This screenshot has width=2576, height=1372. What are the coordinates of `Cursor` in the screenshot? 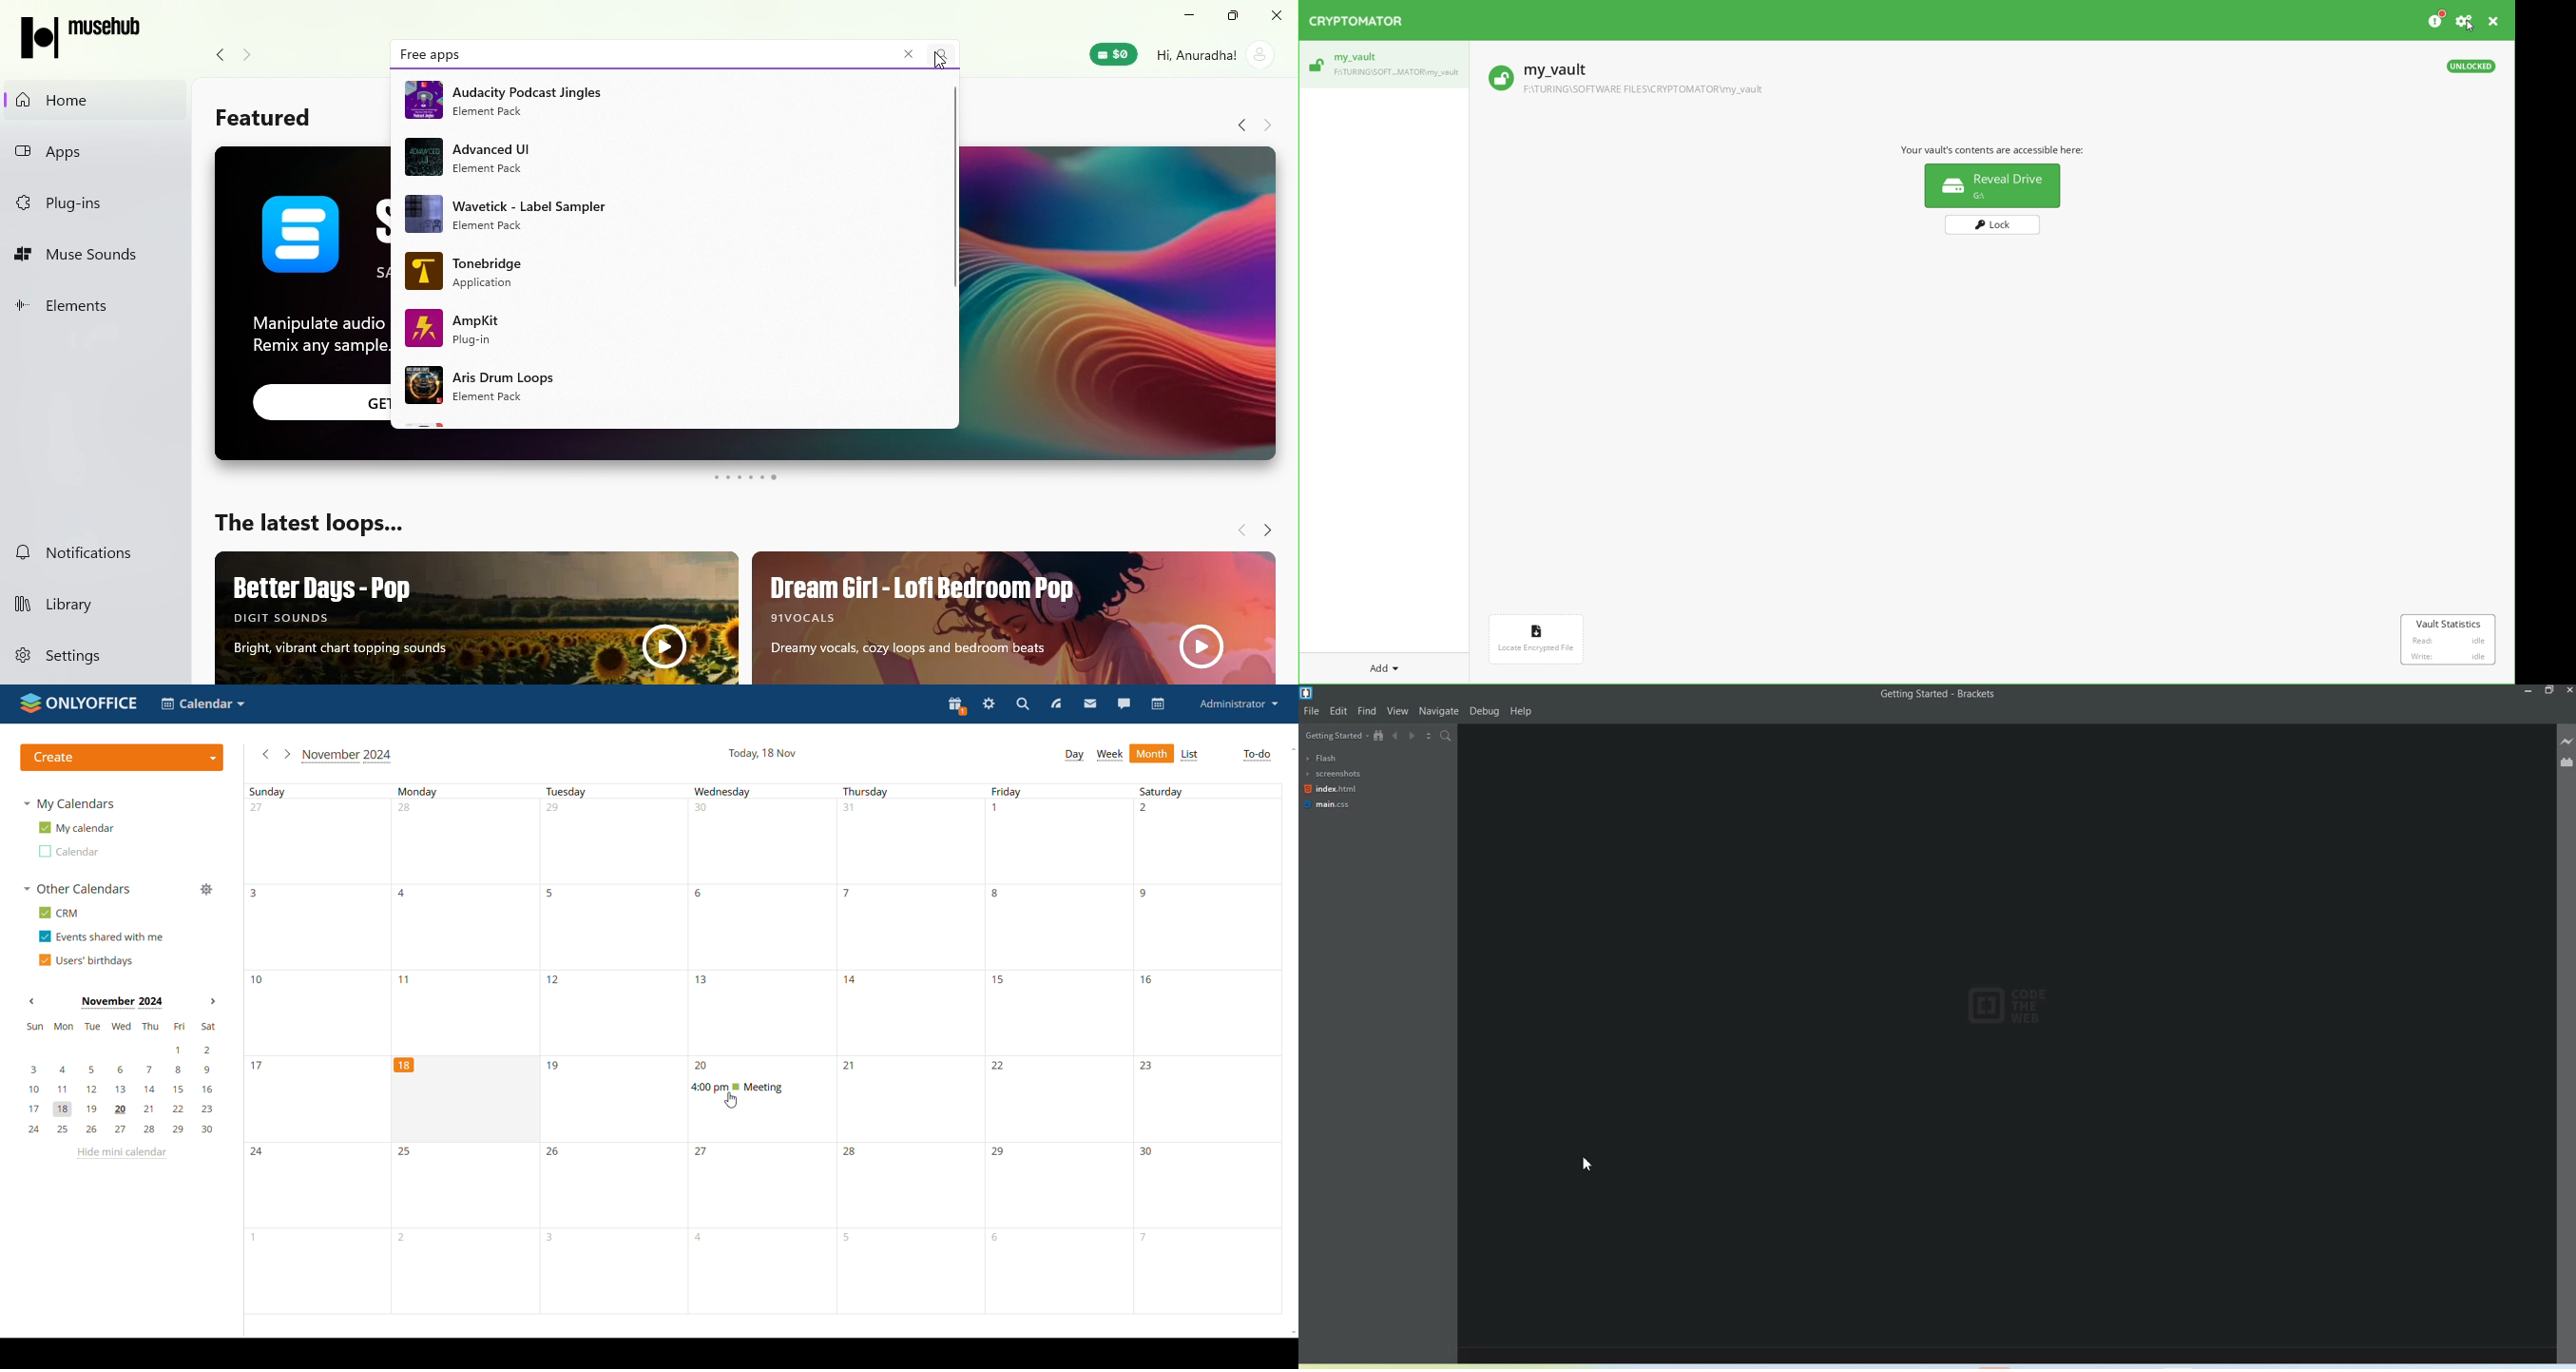 It's located at (2468, 29).